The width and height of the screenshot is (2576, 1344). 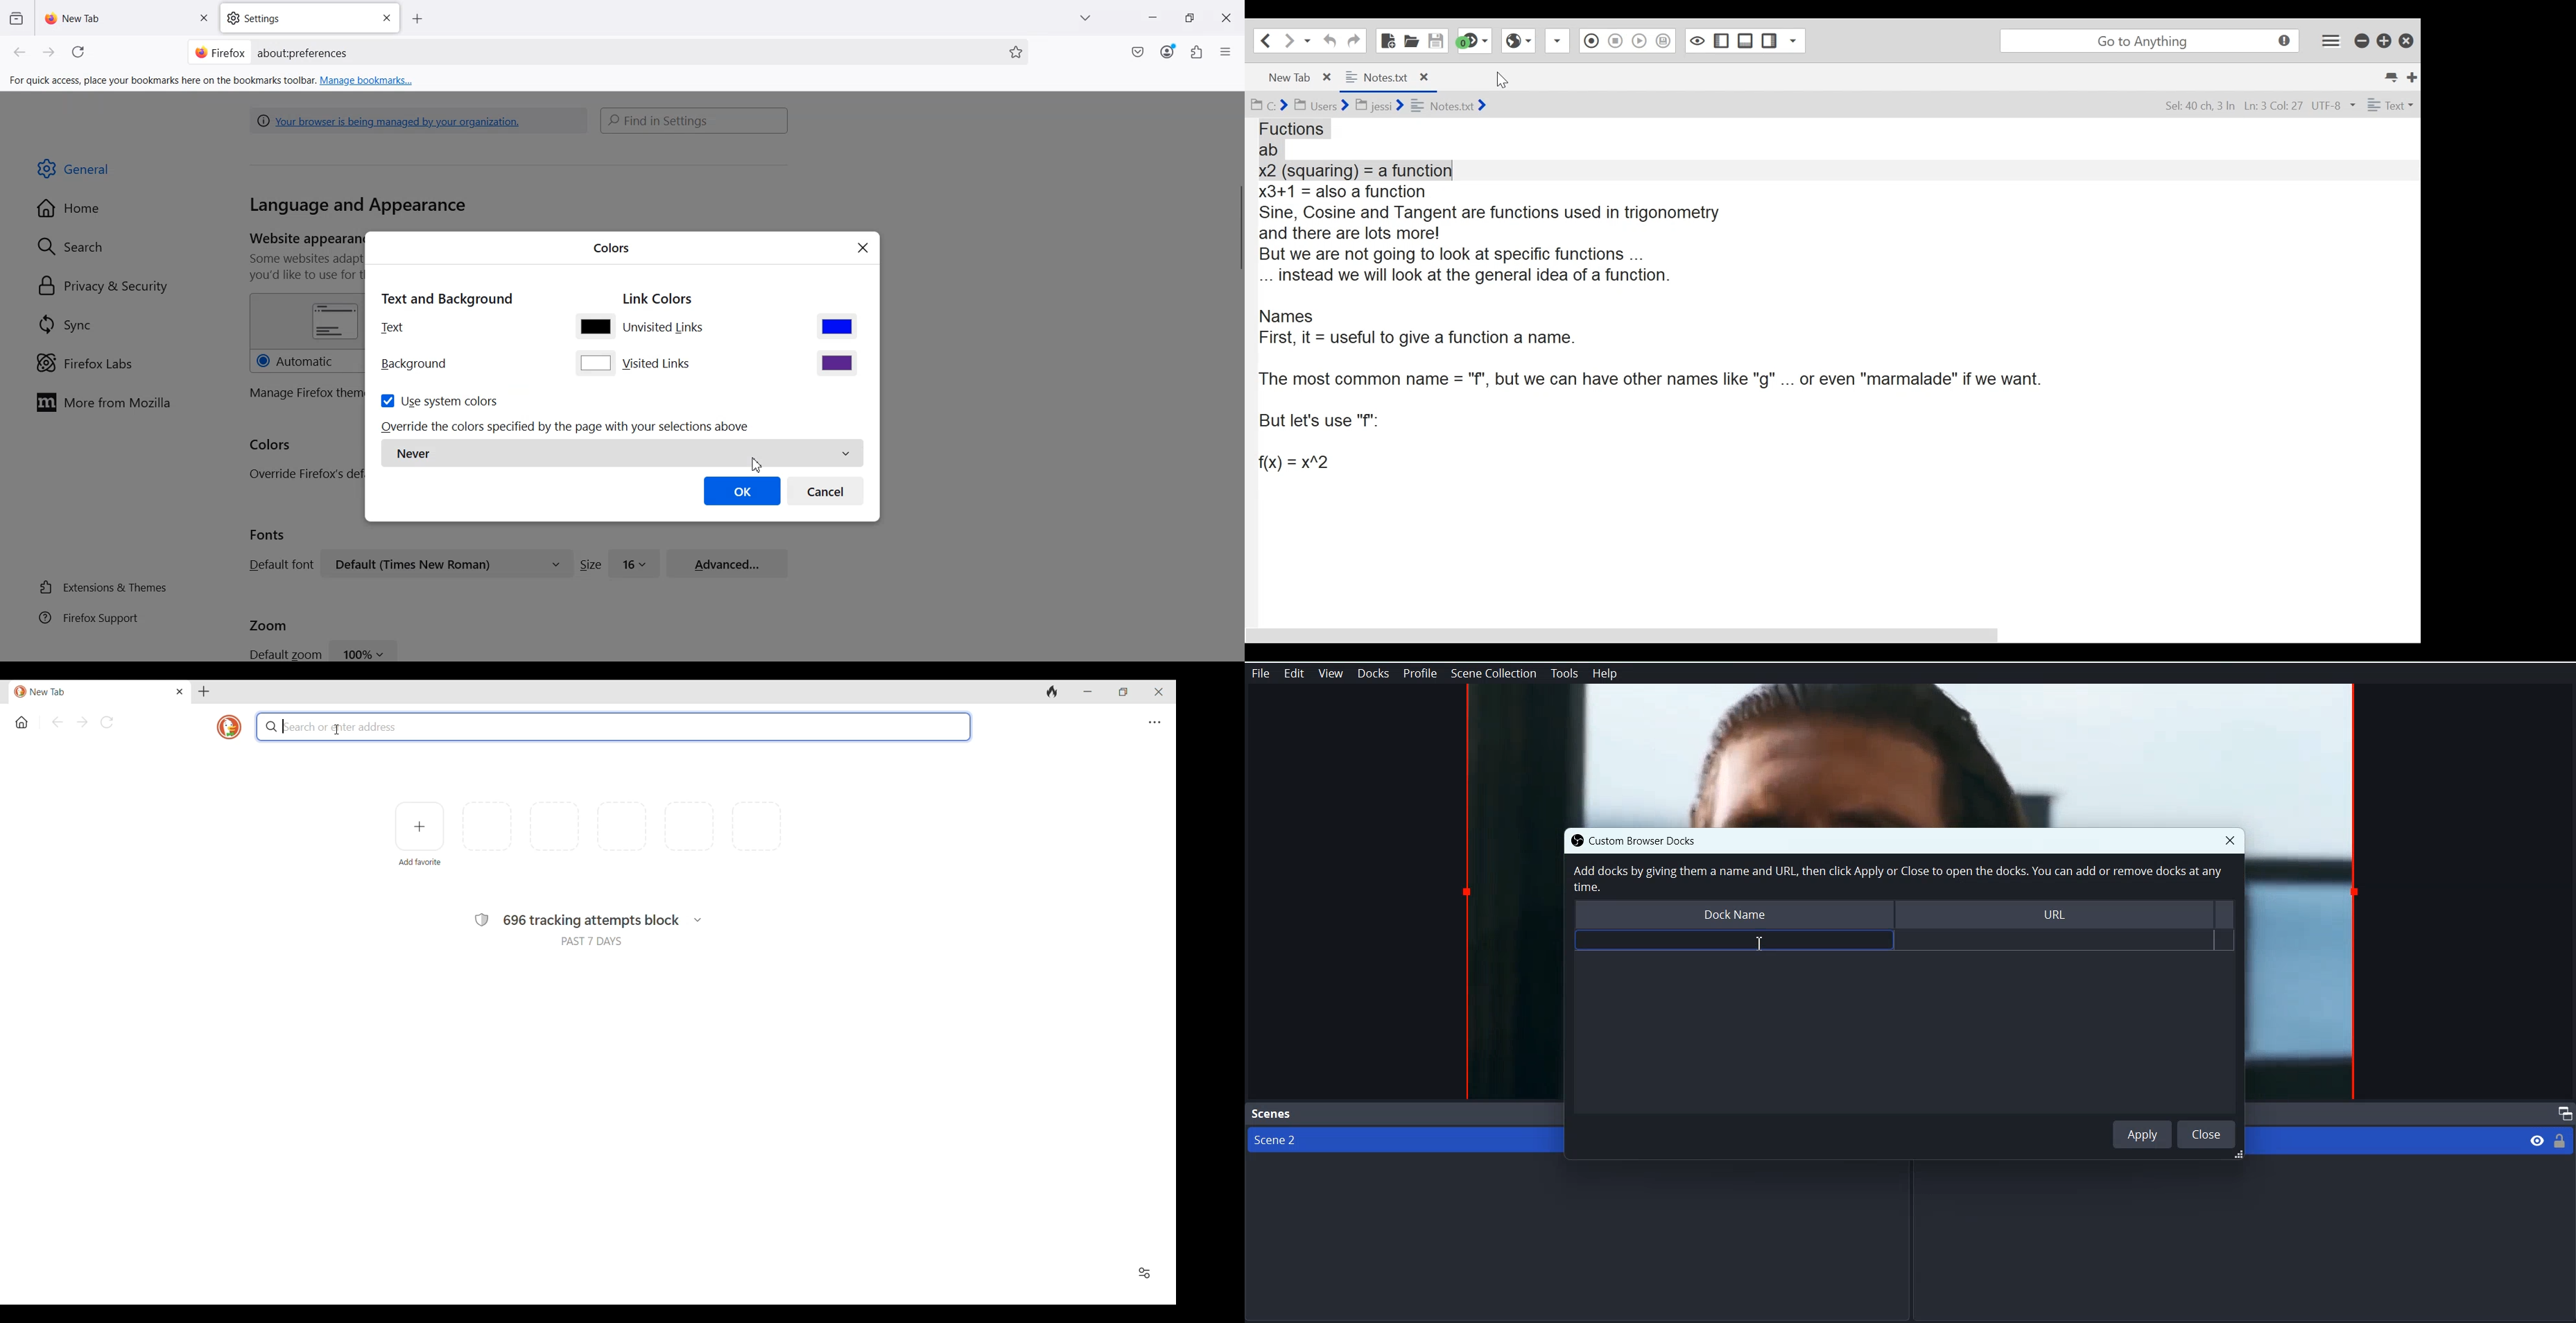 What do you see at coordinates (229, 727) in the screenshot?
I see `Browser logo` at bounding box center [229, 727].